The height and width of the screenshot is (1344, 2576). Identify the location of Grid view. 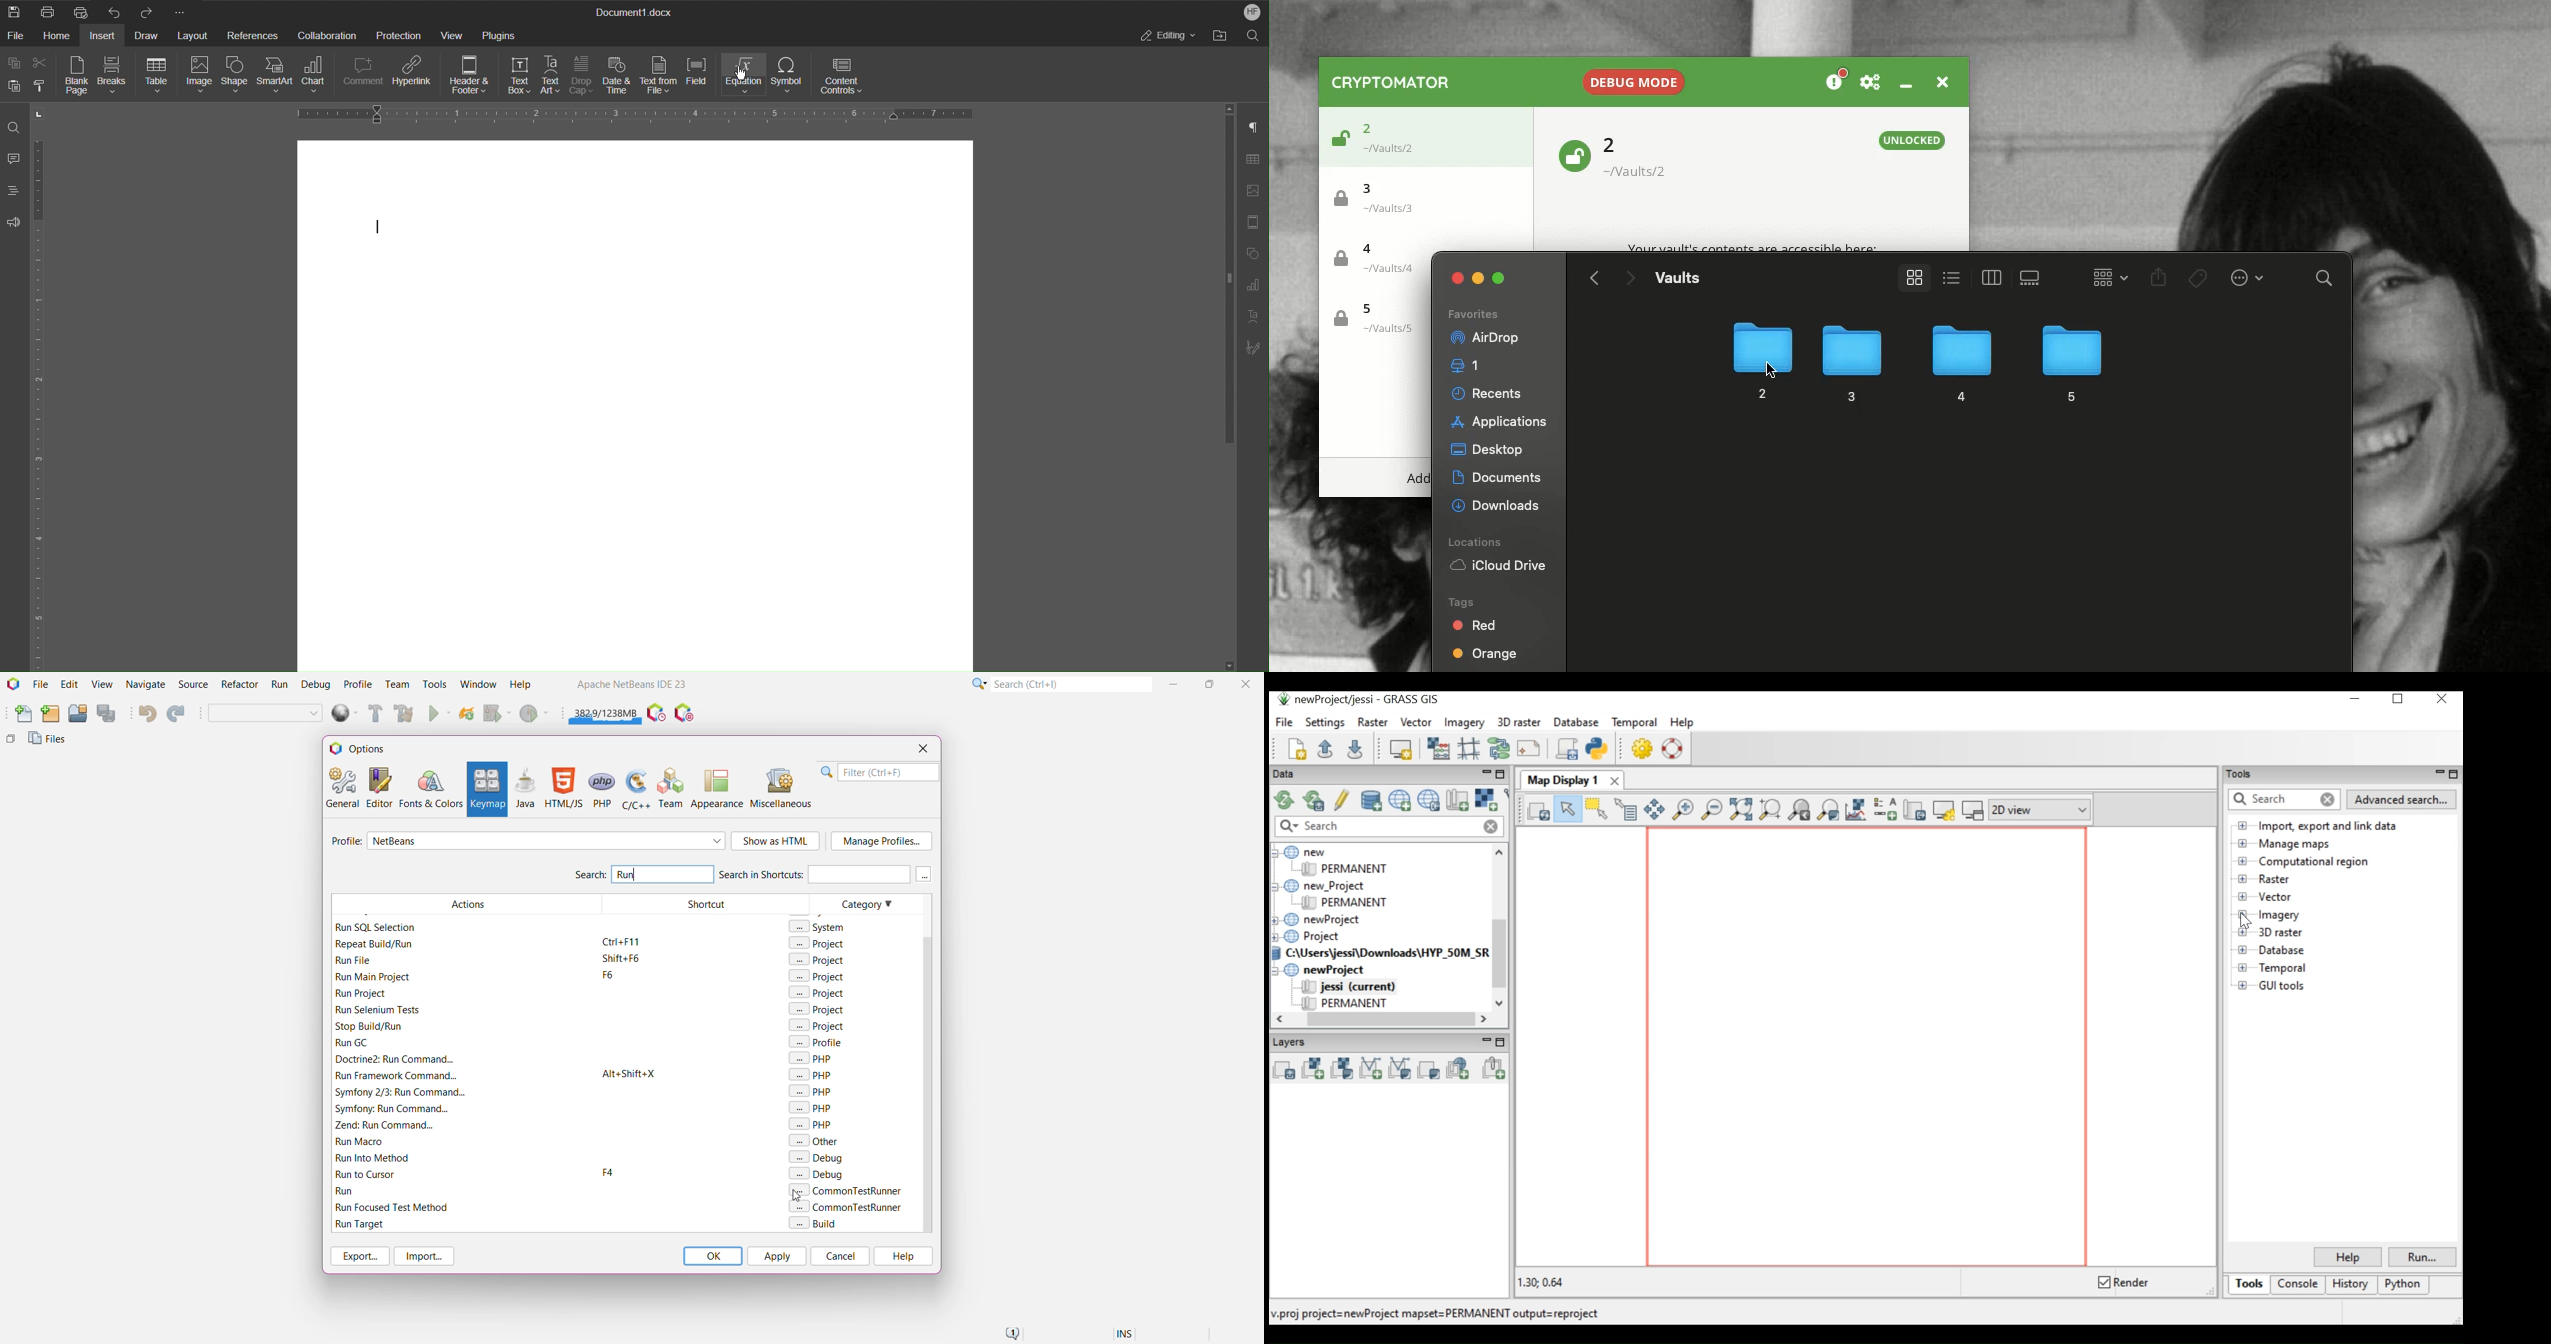
(2105, 276).